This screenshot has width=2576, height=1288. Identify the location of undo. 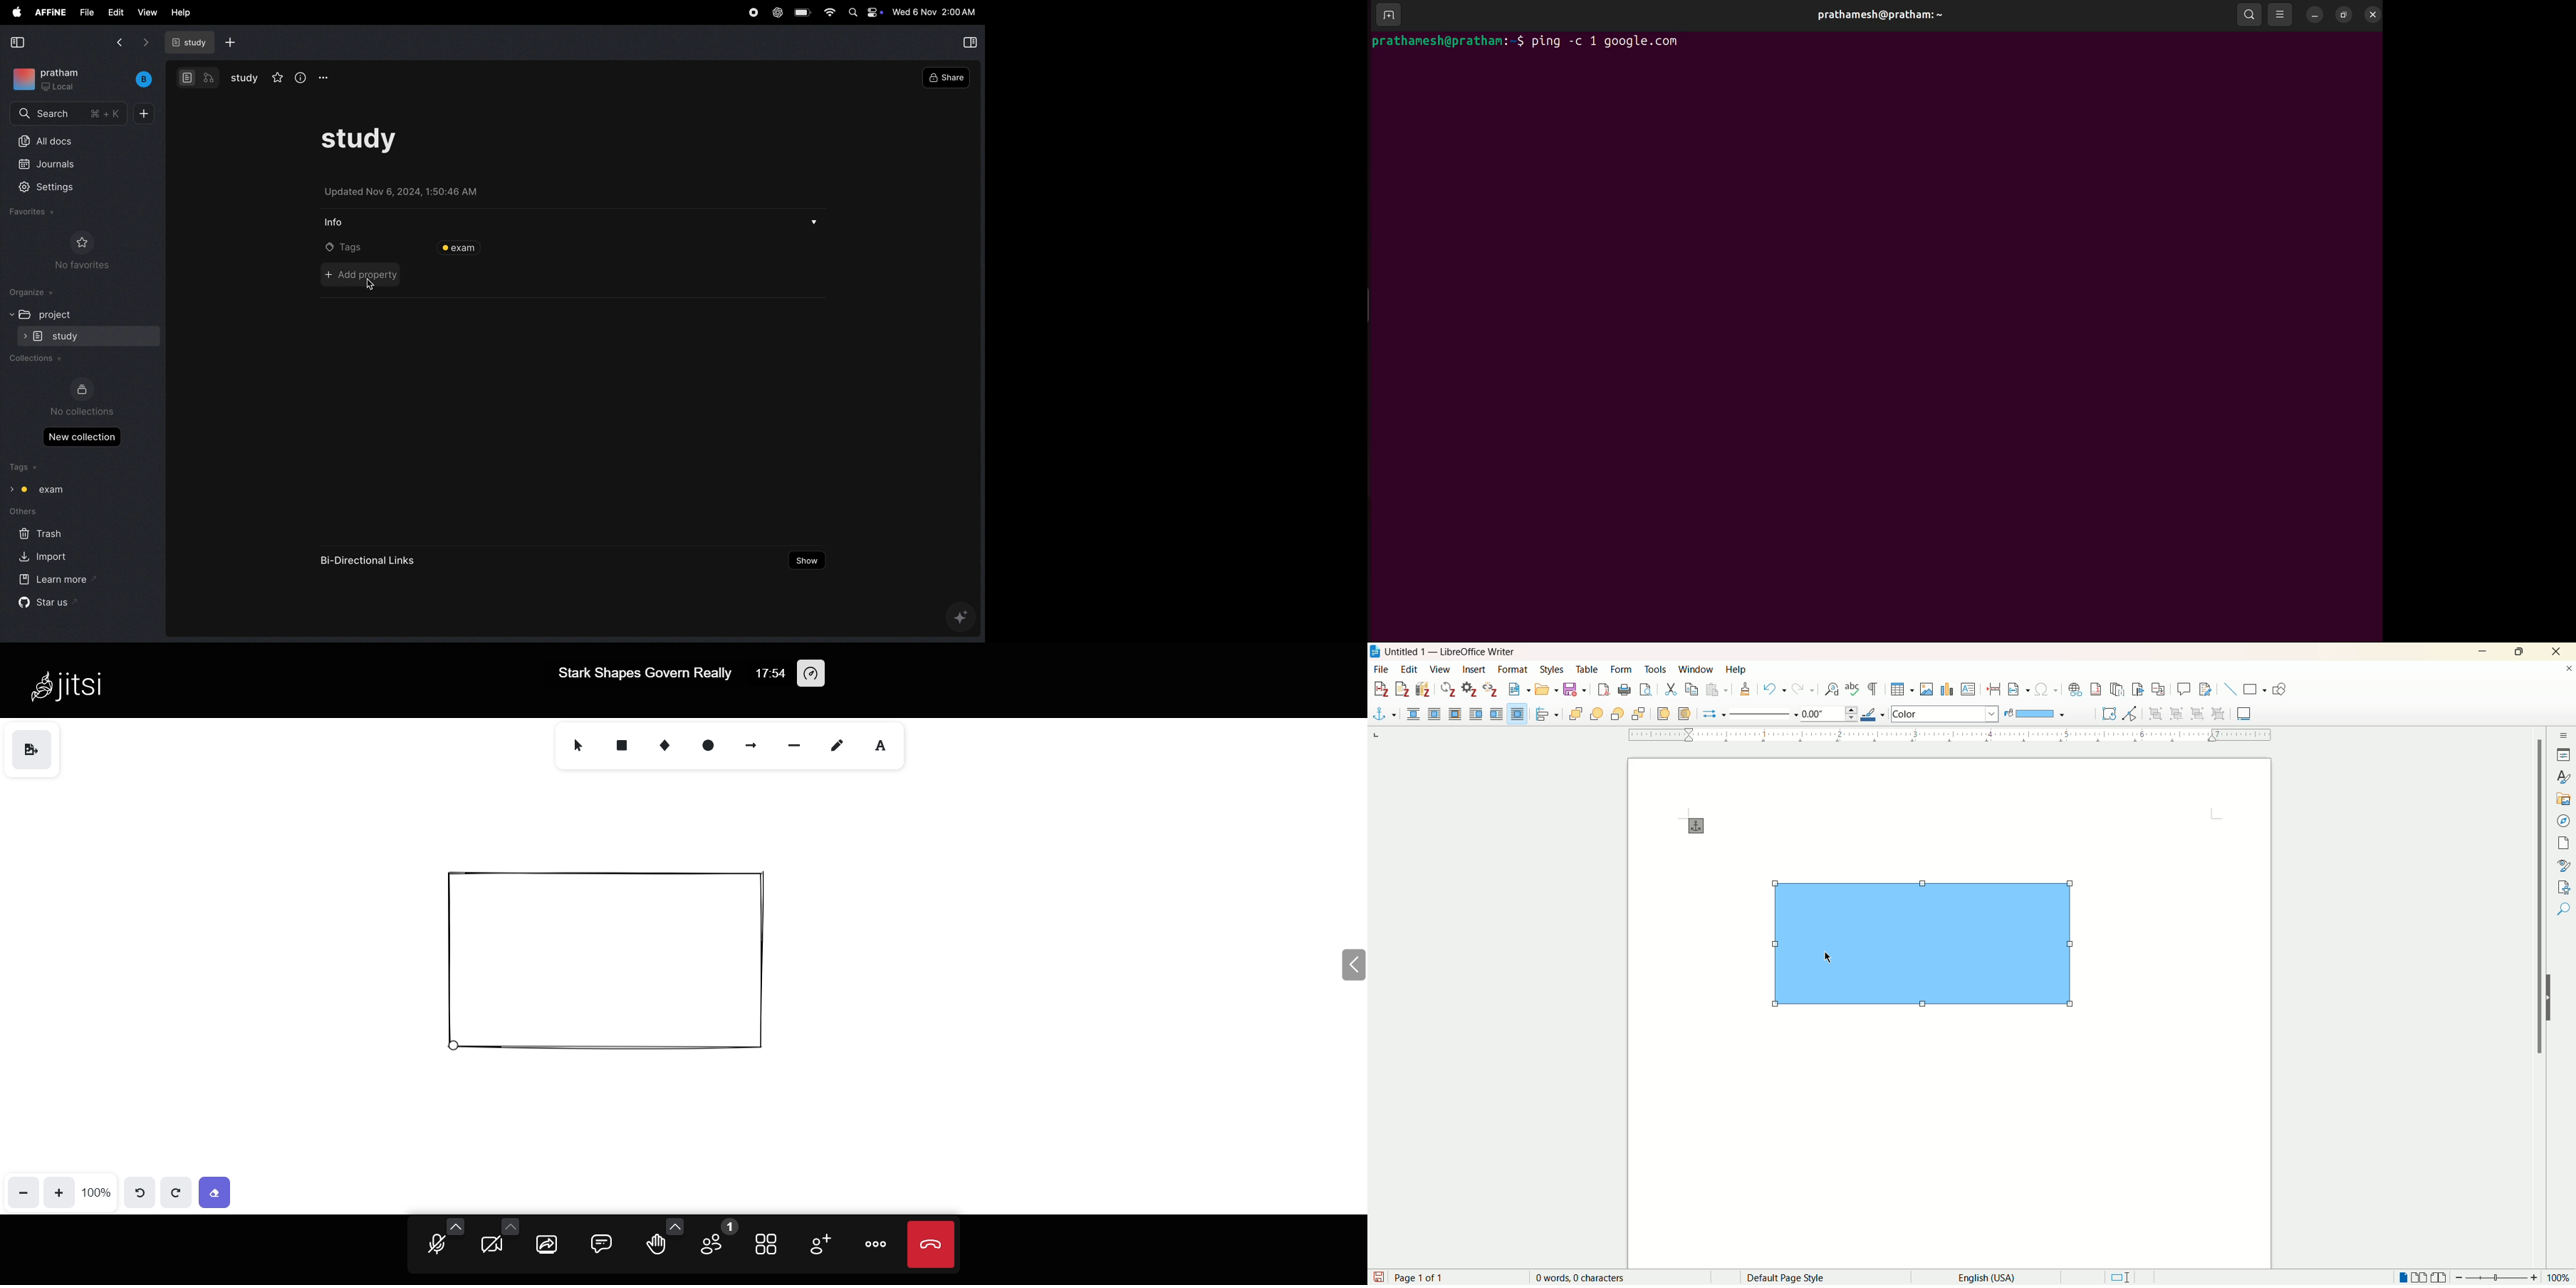
(140, 1192).